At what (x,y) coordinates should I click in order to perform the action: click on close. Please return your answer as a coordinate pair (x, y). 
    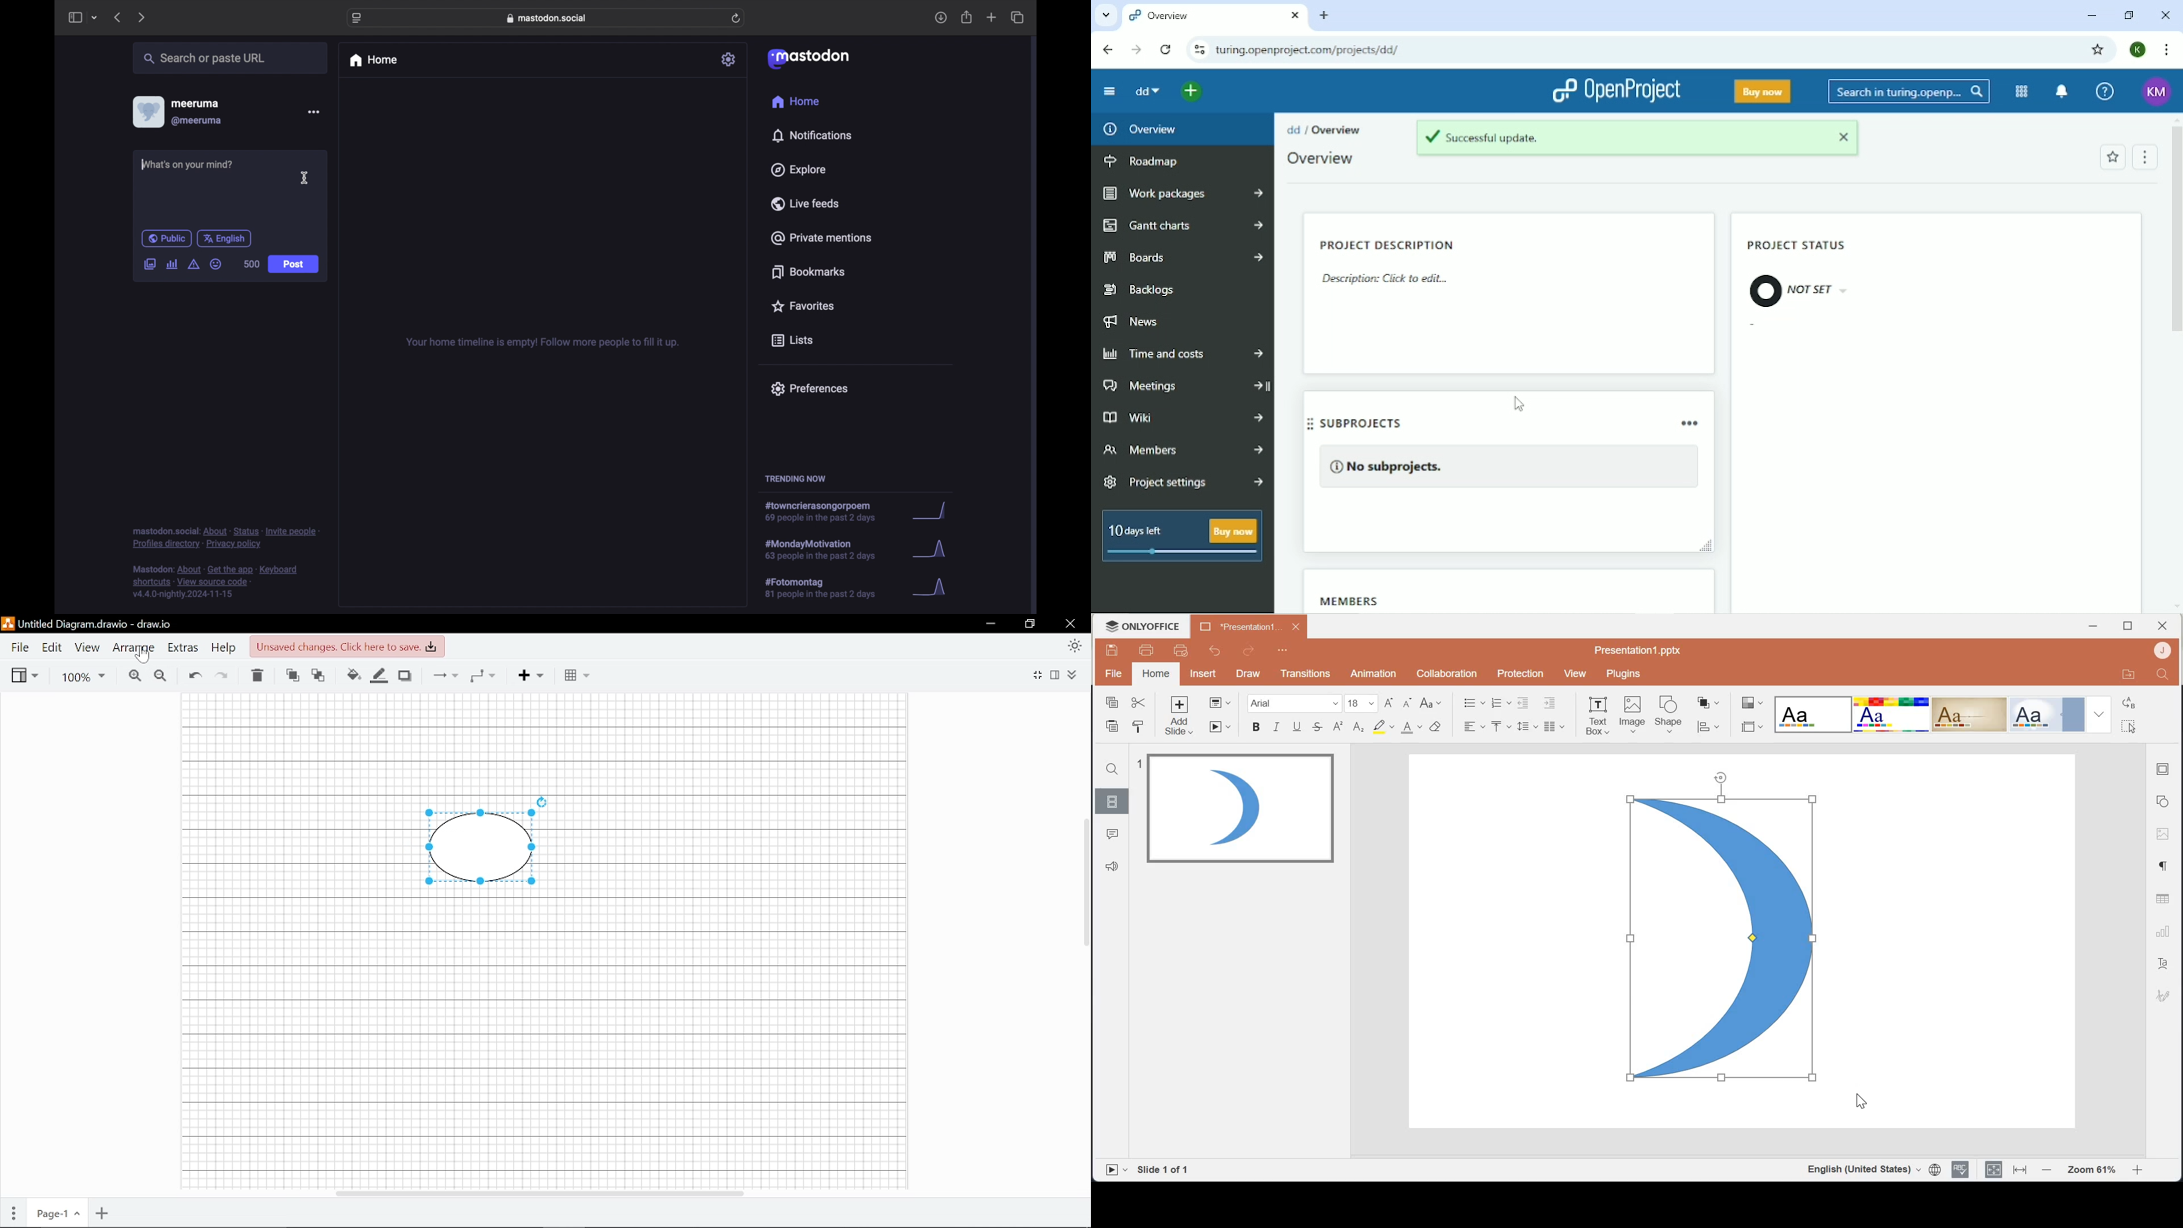
    Looking at the image, I should click on (2162, 625).